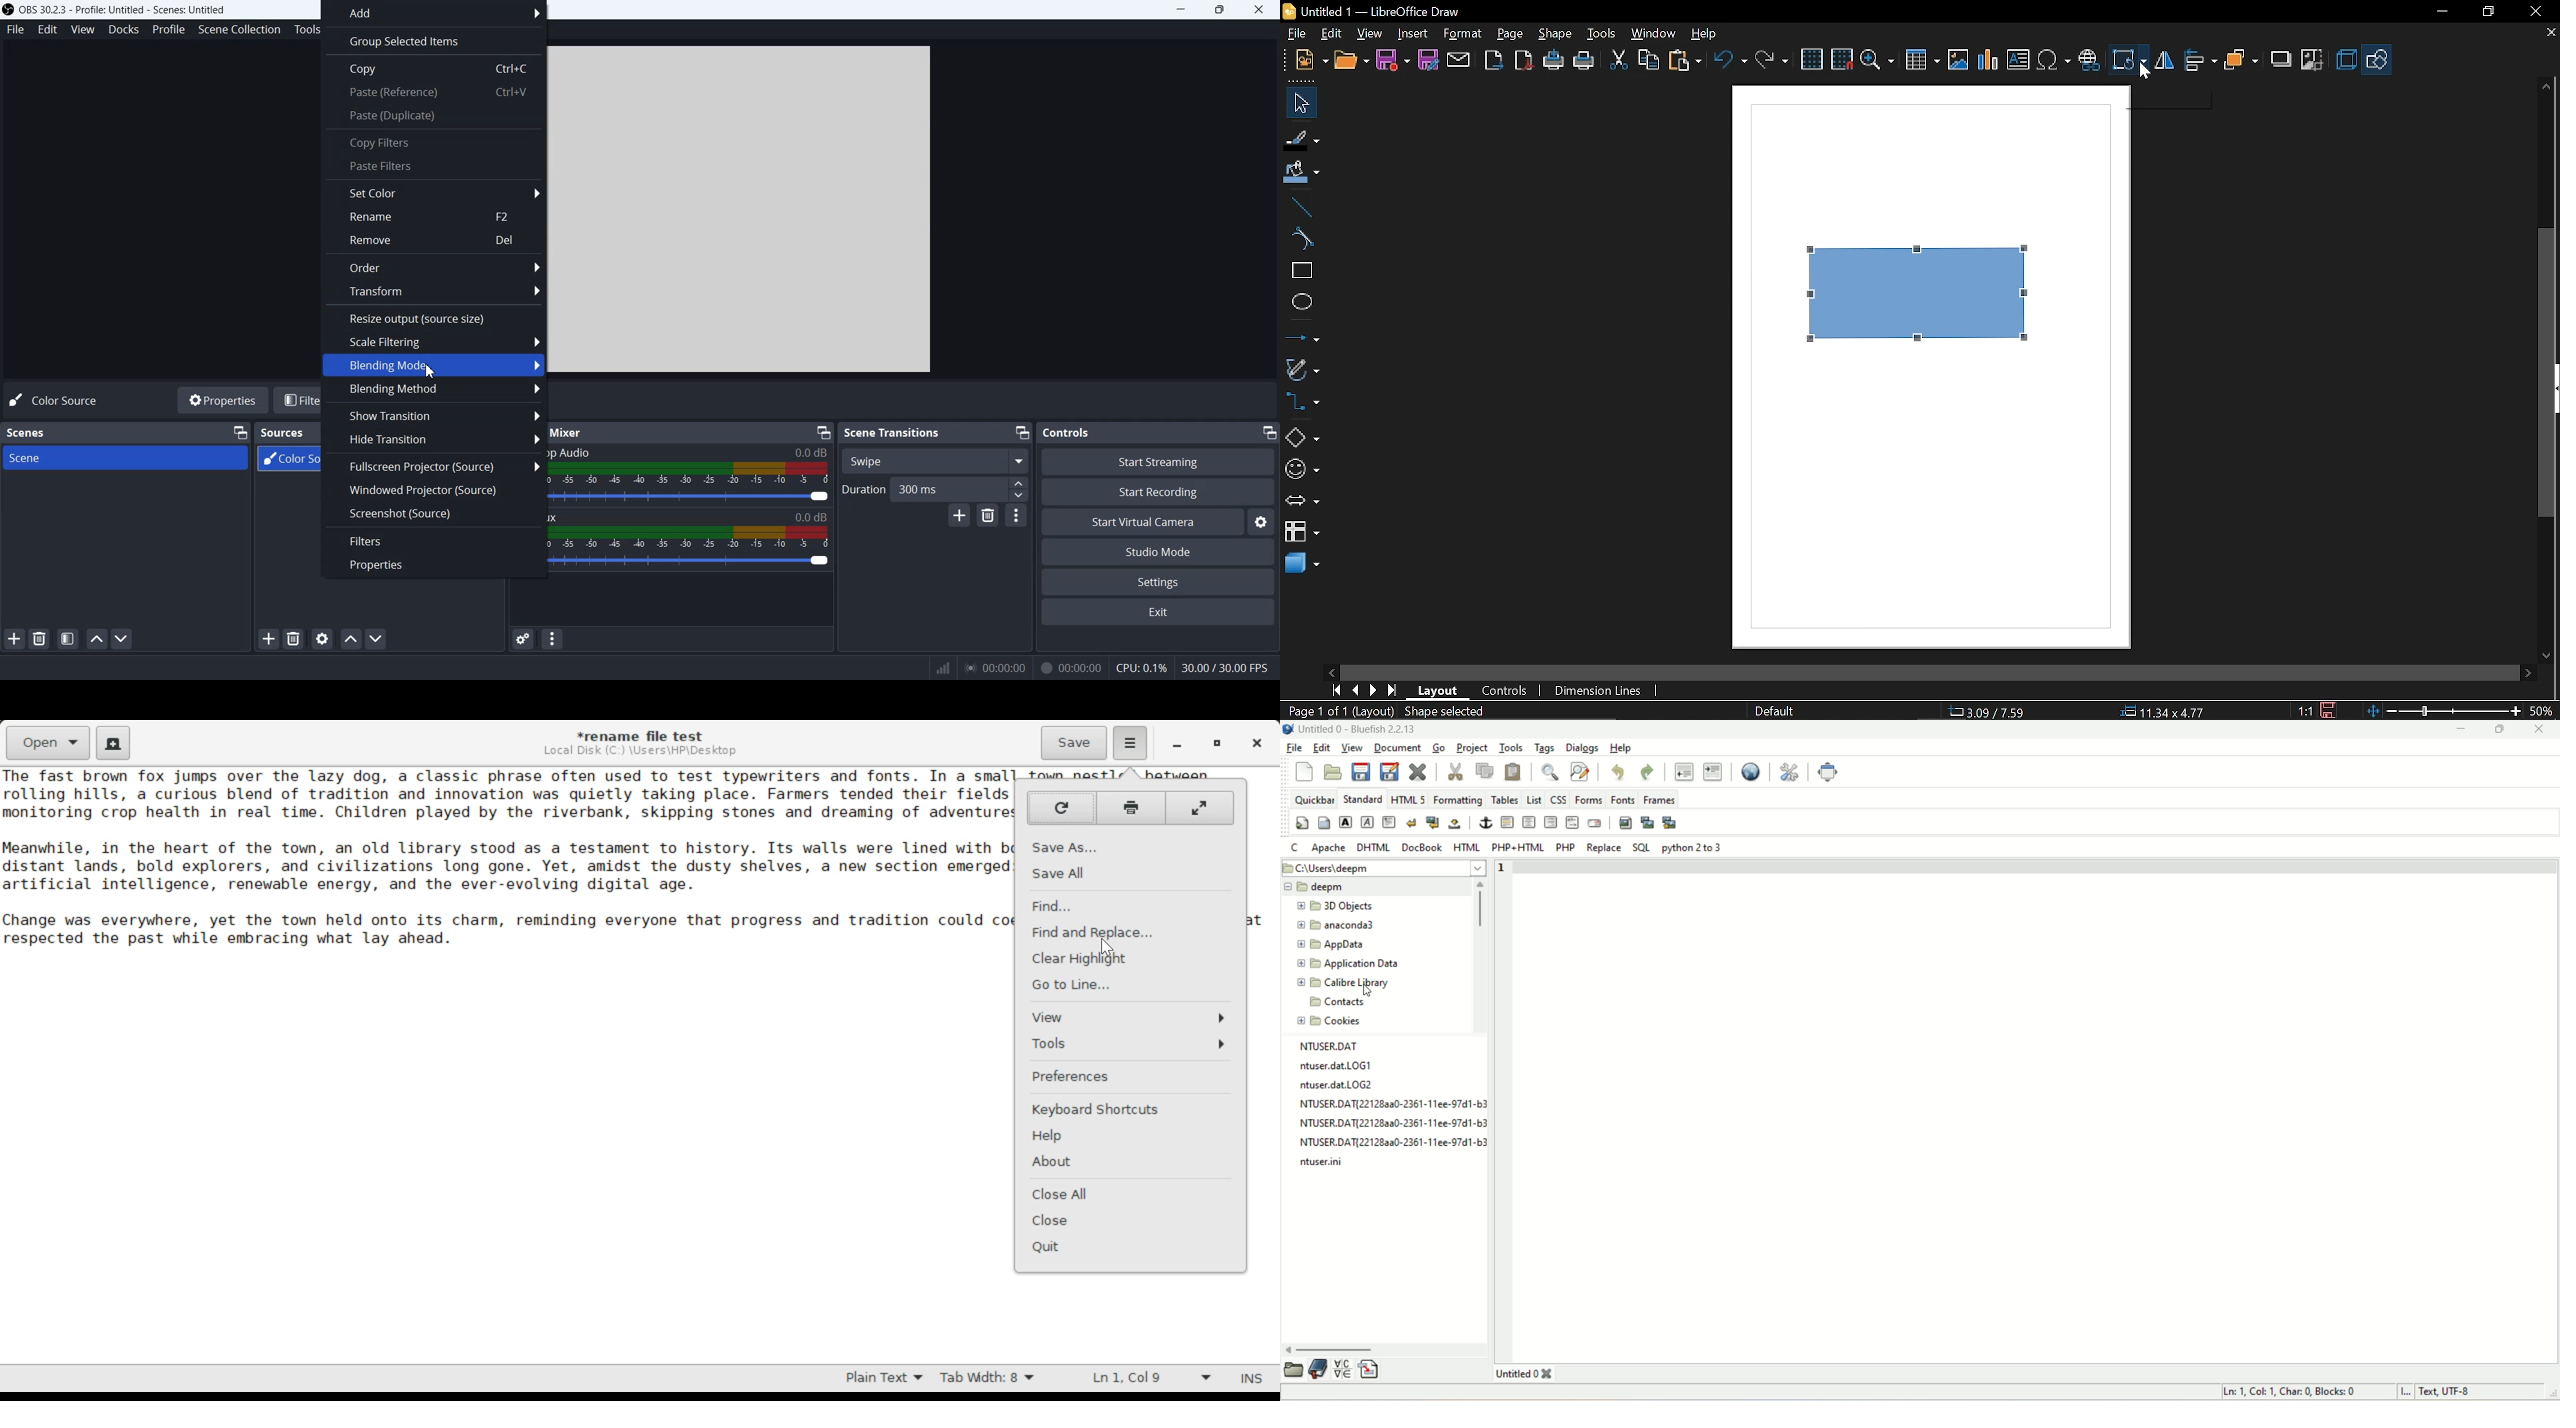 The width and height of the screenshot is (2576, 1428). What do you see at coordinates (1748, 771) in the screenshot?
I see `preview in browser` at bounding box center [1748, 771].